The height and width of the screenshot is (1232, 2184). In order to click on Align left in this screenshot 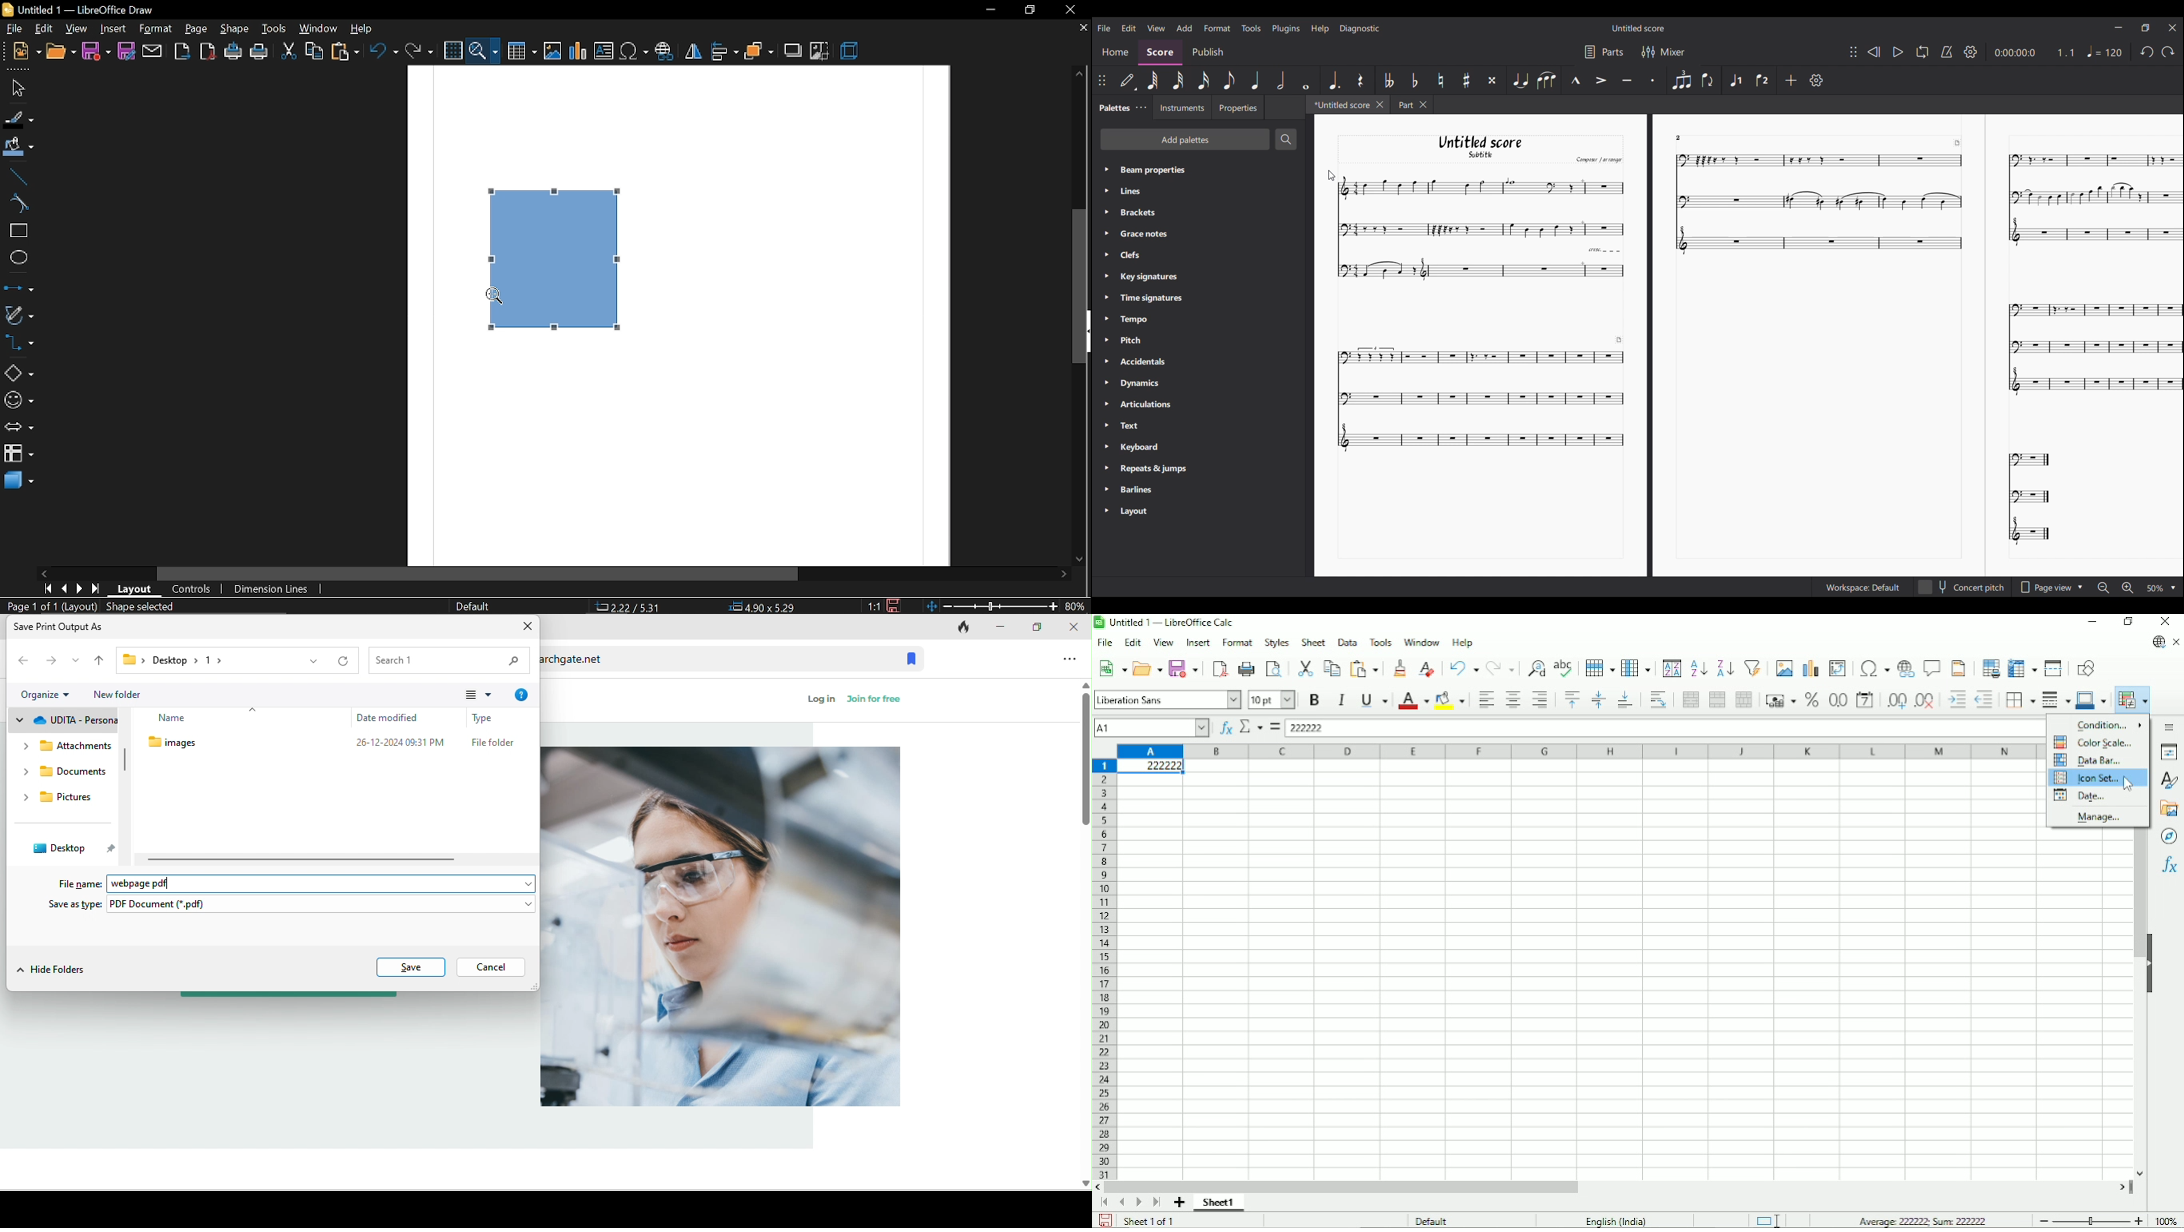, I will do `click(1485, 700)`.